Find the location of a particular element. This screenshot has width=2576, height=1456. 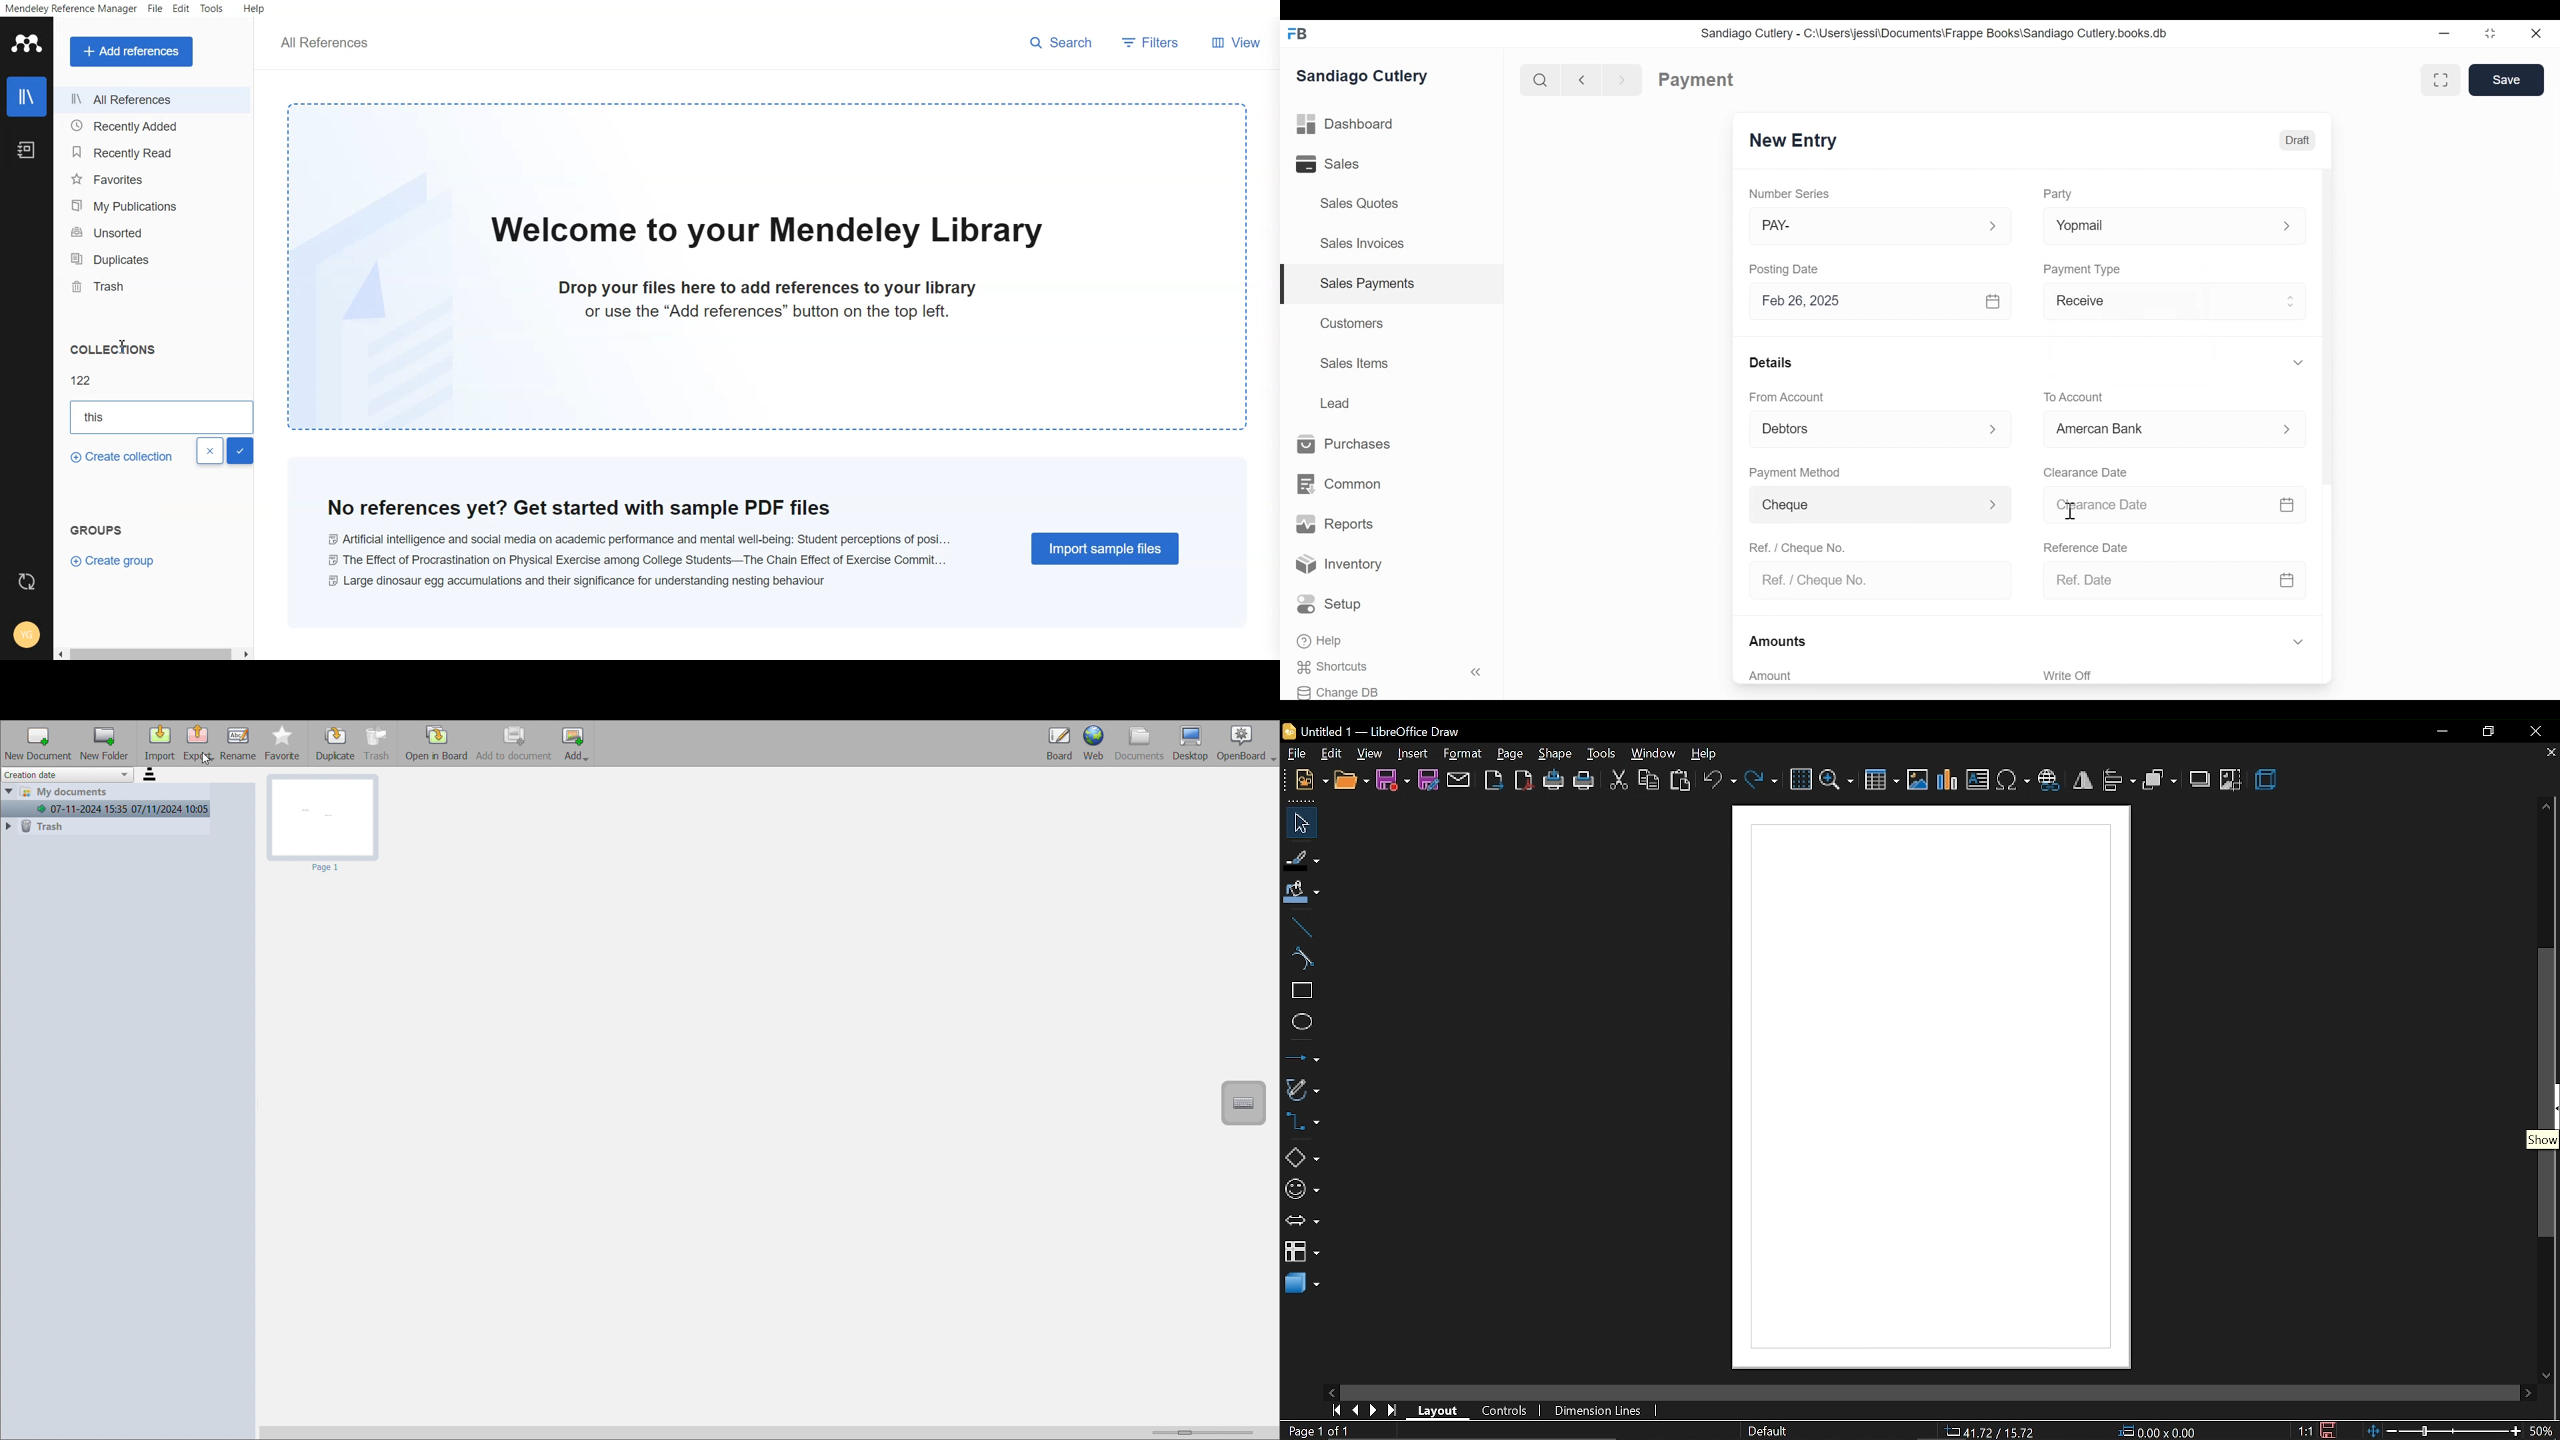

arrange is located at coordinates (2160, 781).